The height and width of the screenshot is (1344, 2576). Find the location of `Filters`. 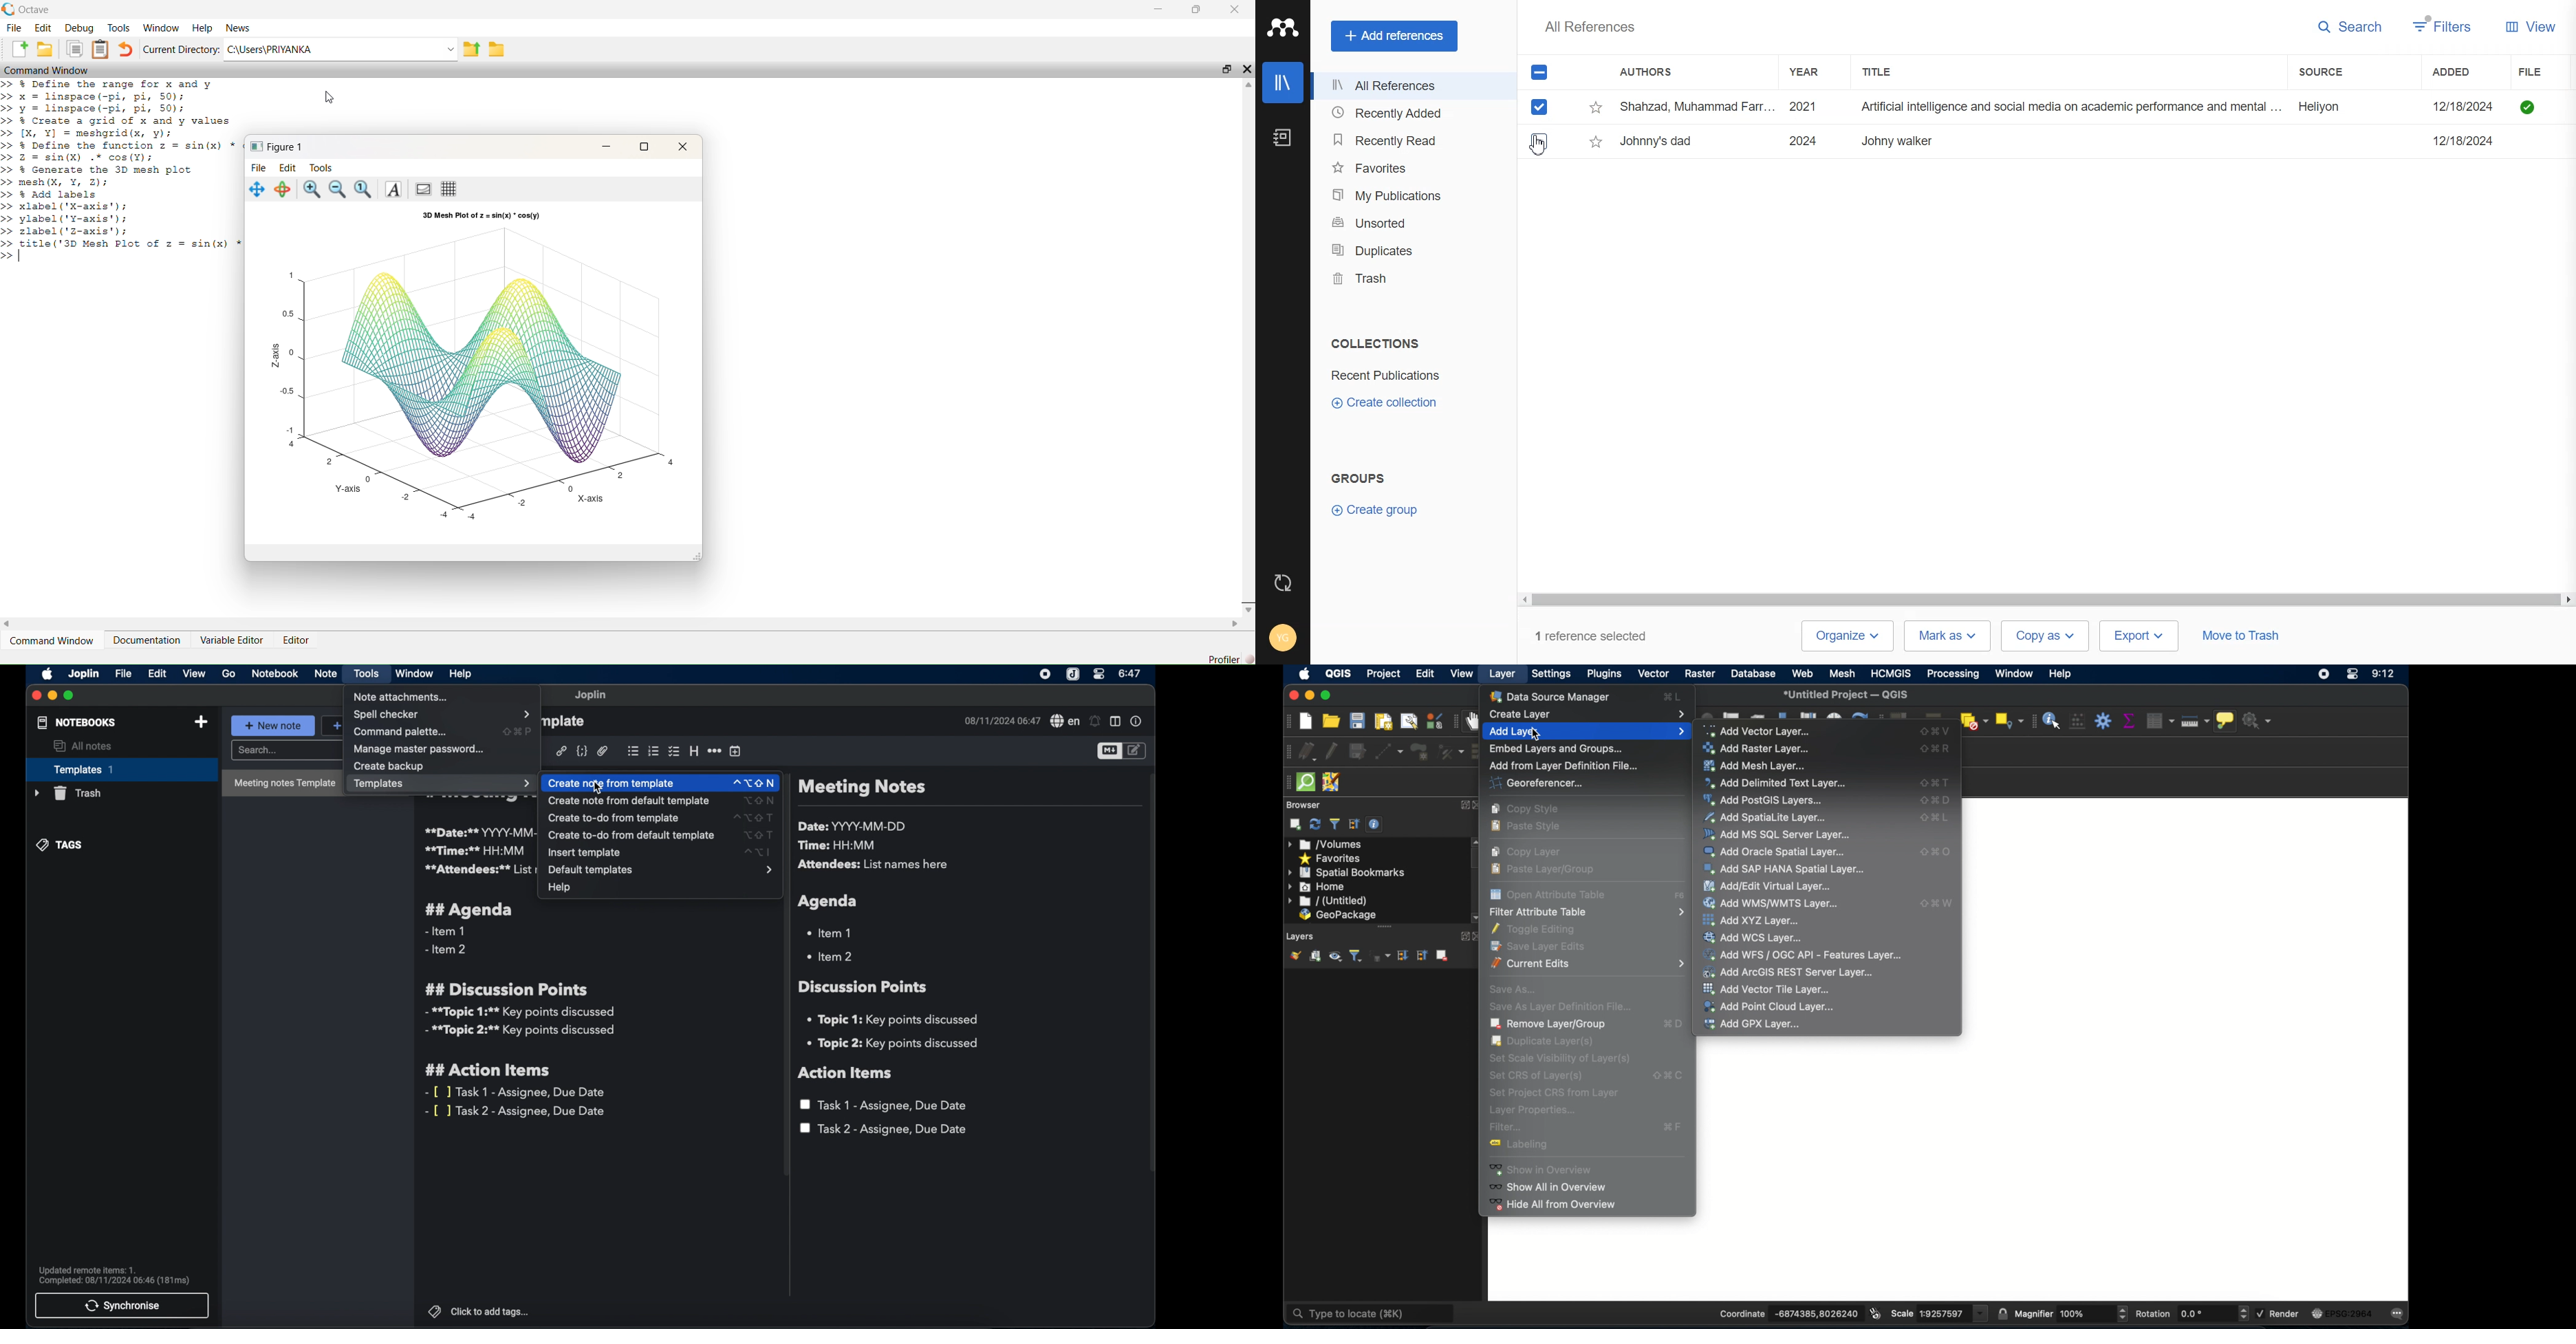

Filters is located at coordinates (2443, 26).